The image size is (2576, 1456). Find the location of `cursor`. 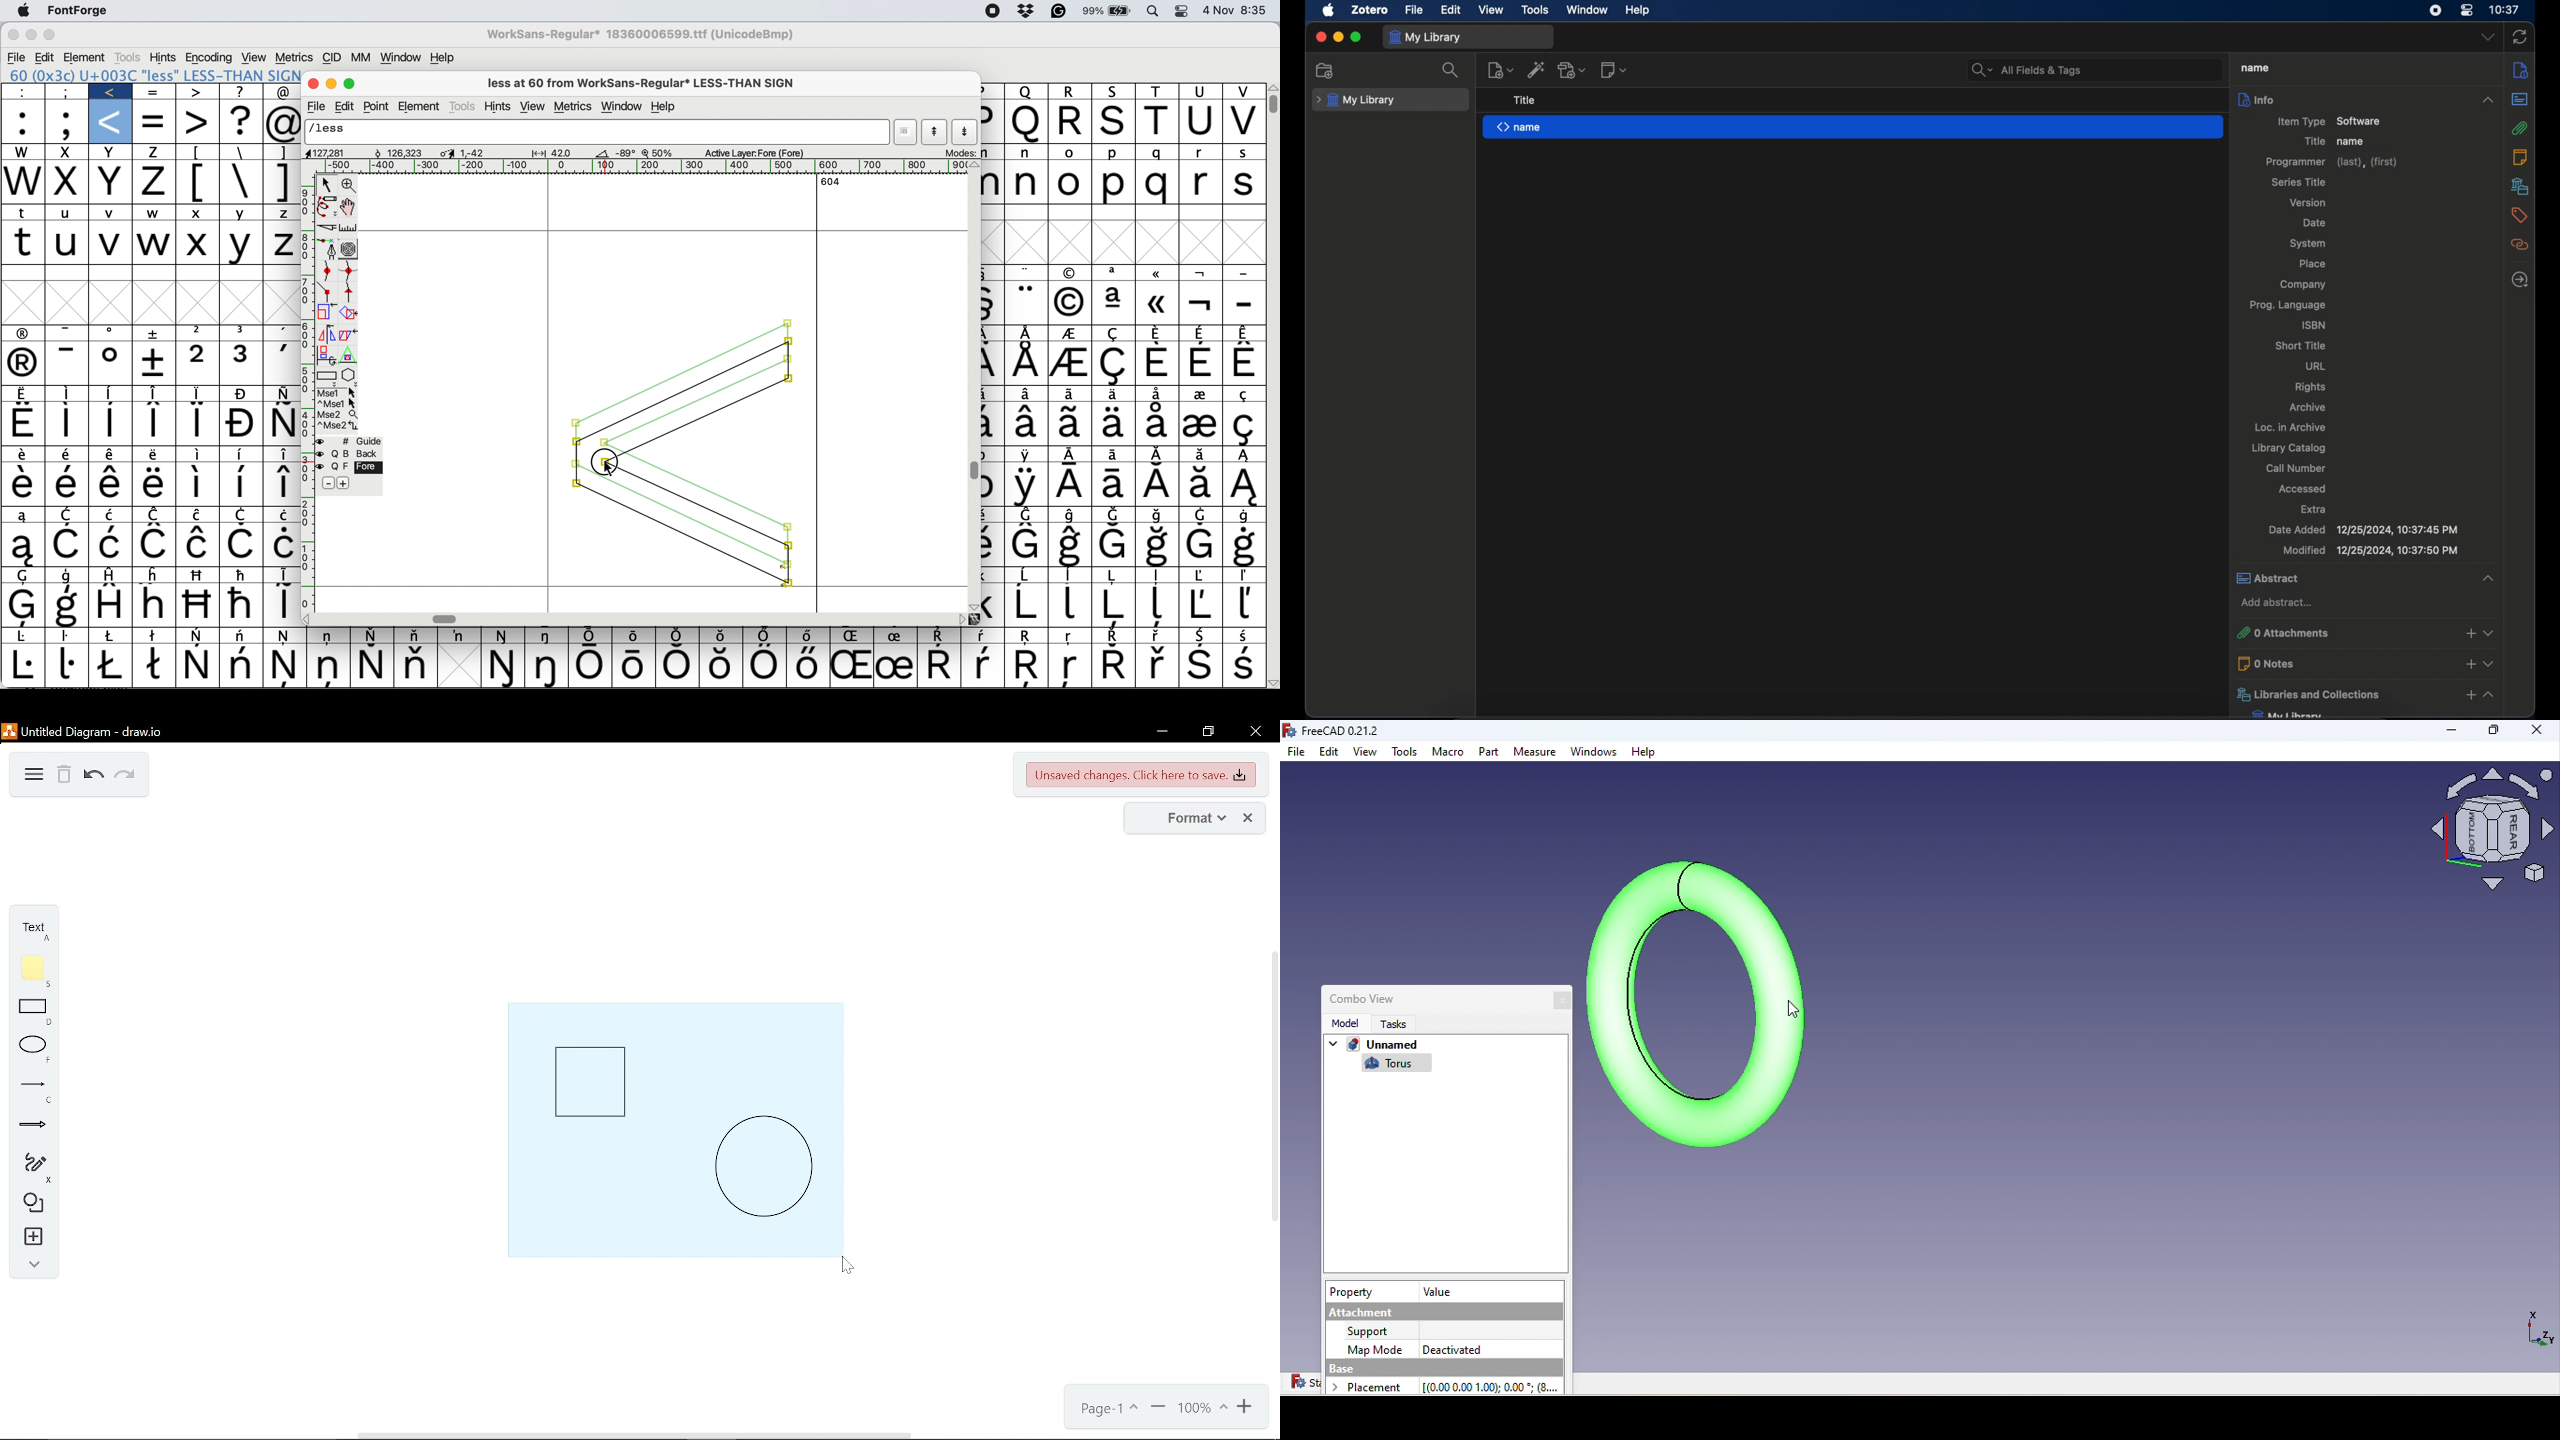

cursor is located at coordinates (1795, 1011).